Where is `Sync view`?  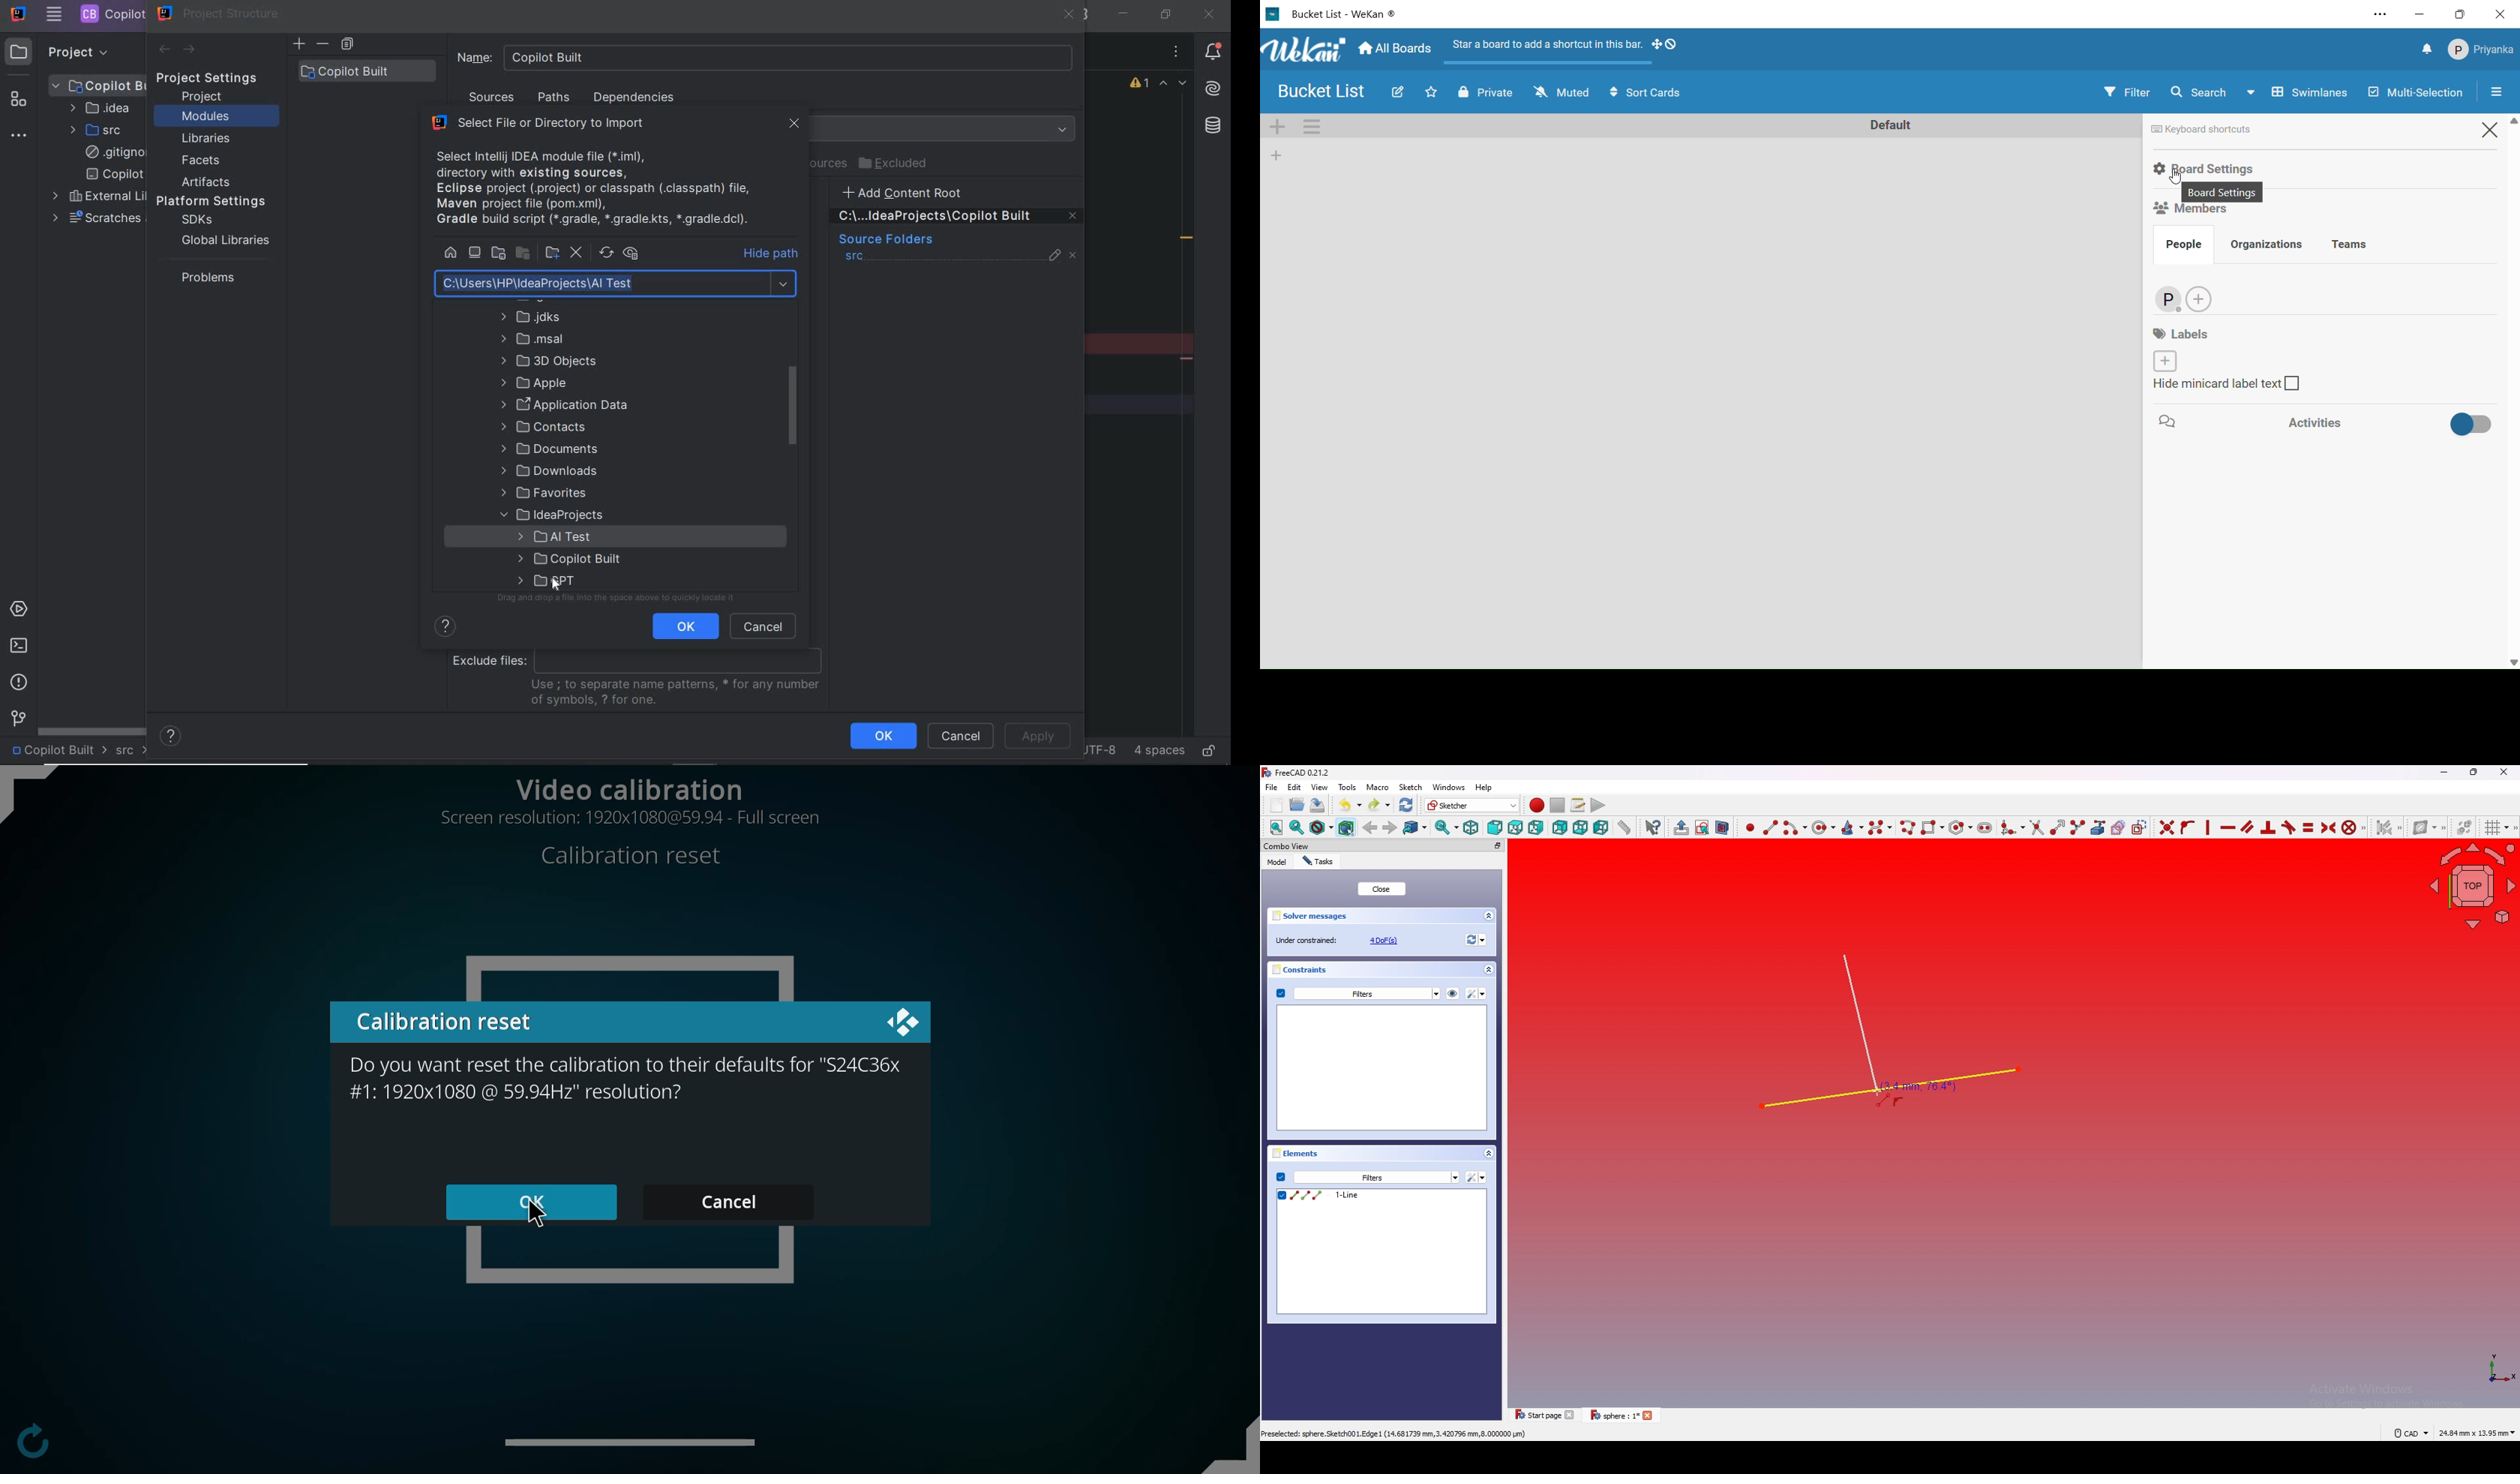
Sync view is located at coordinates (1445, 828).